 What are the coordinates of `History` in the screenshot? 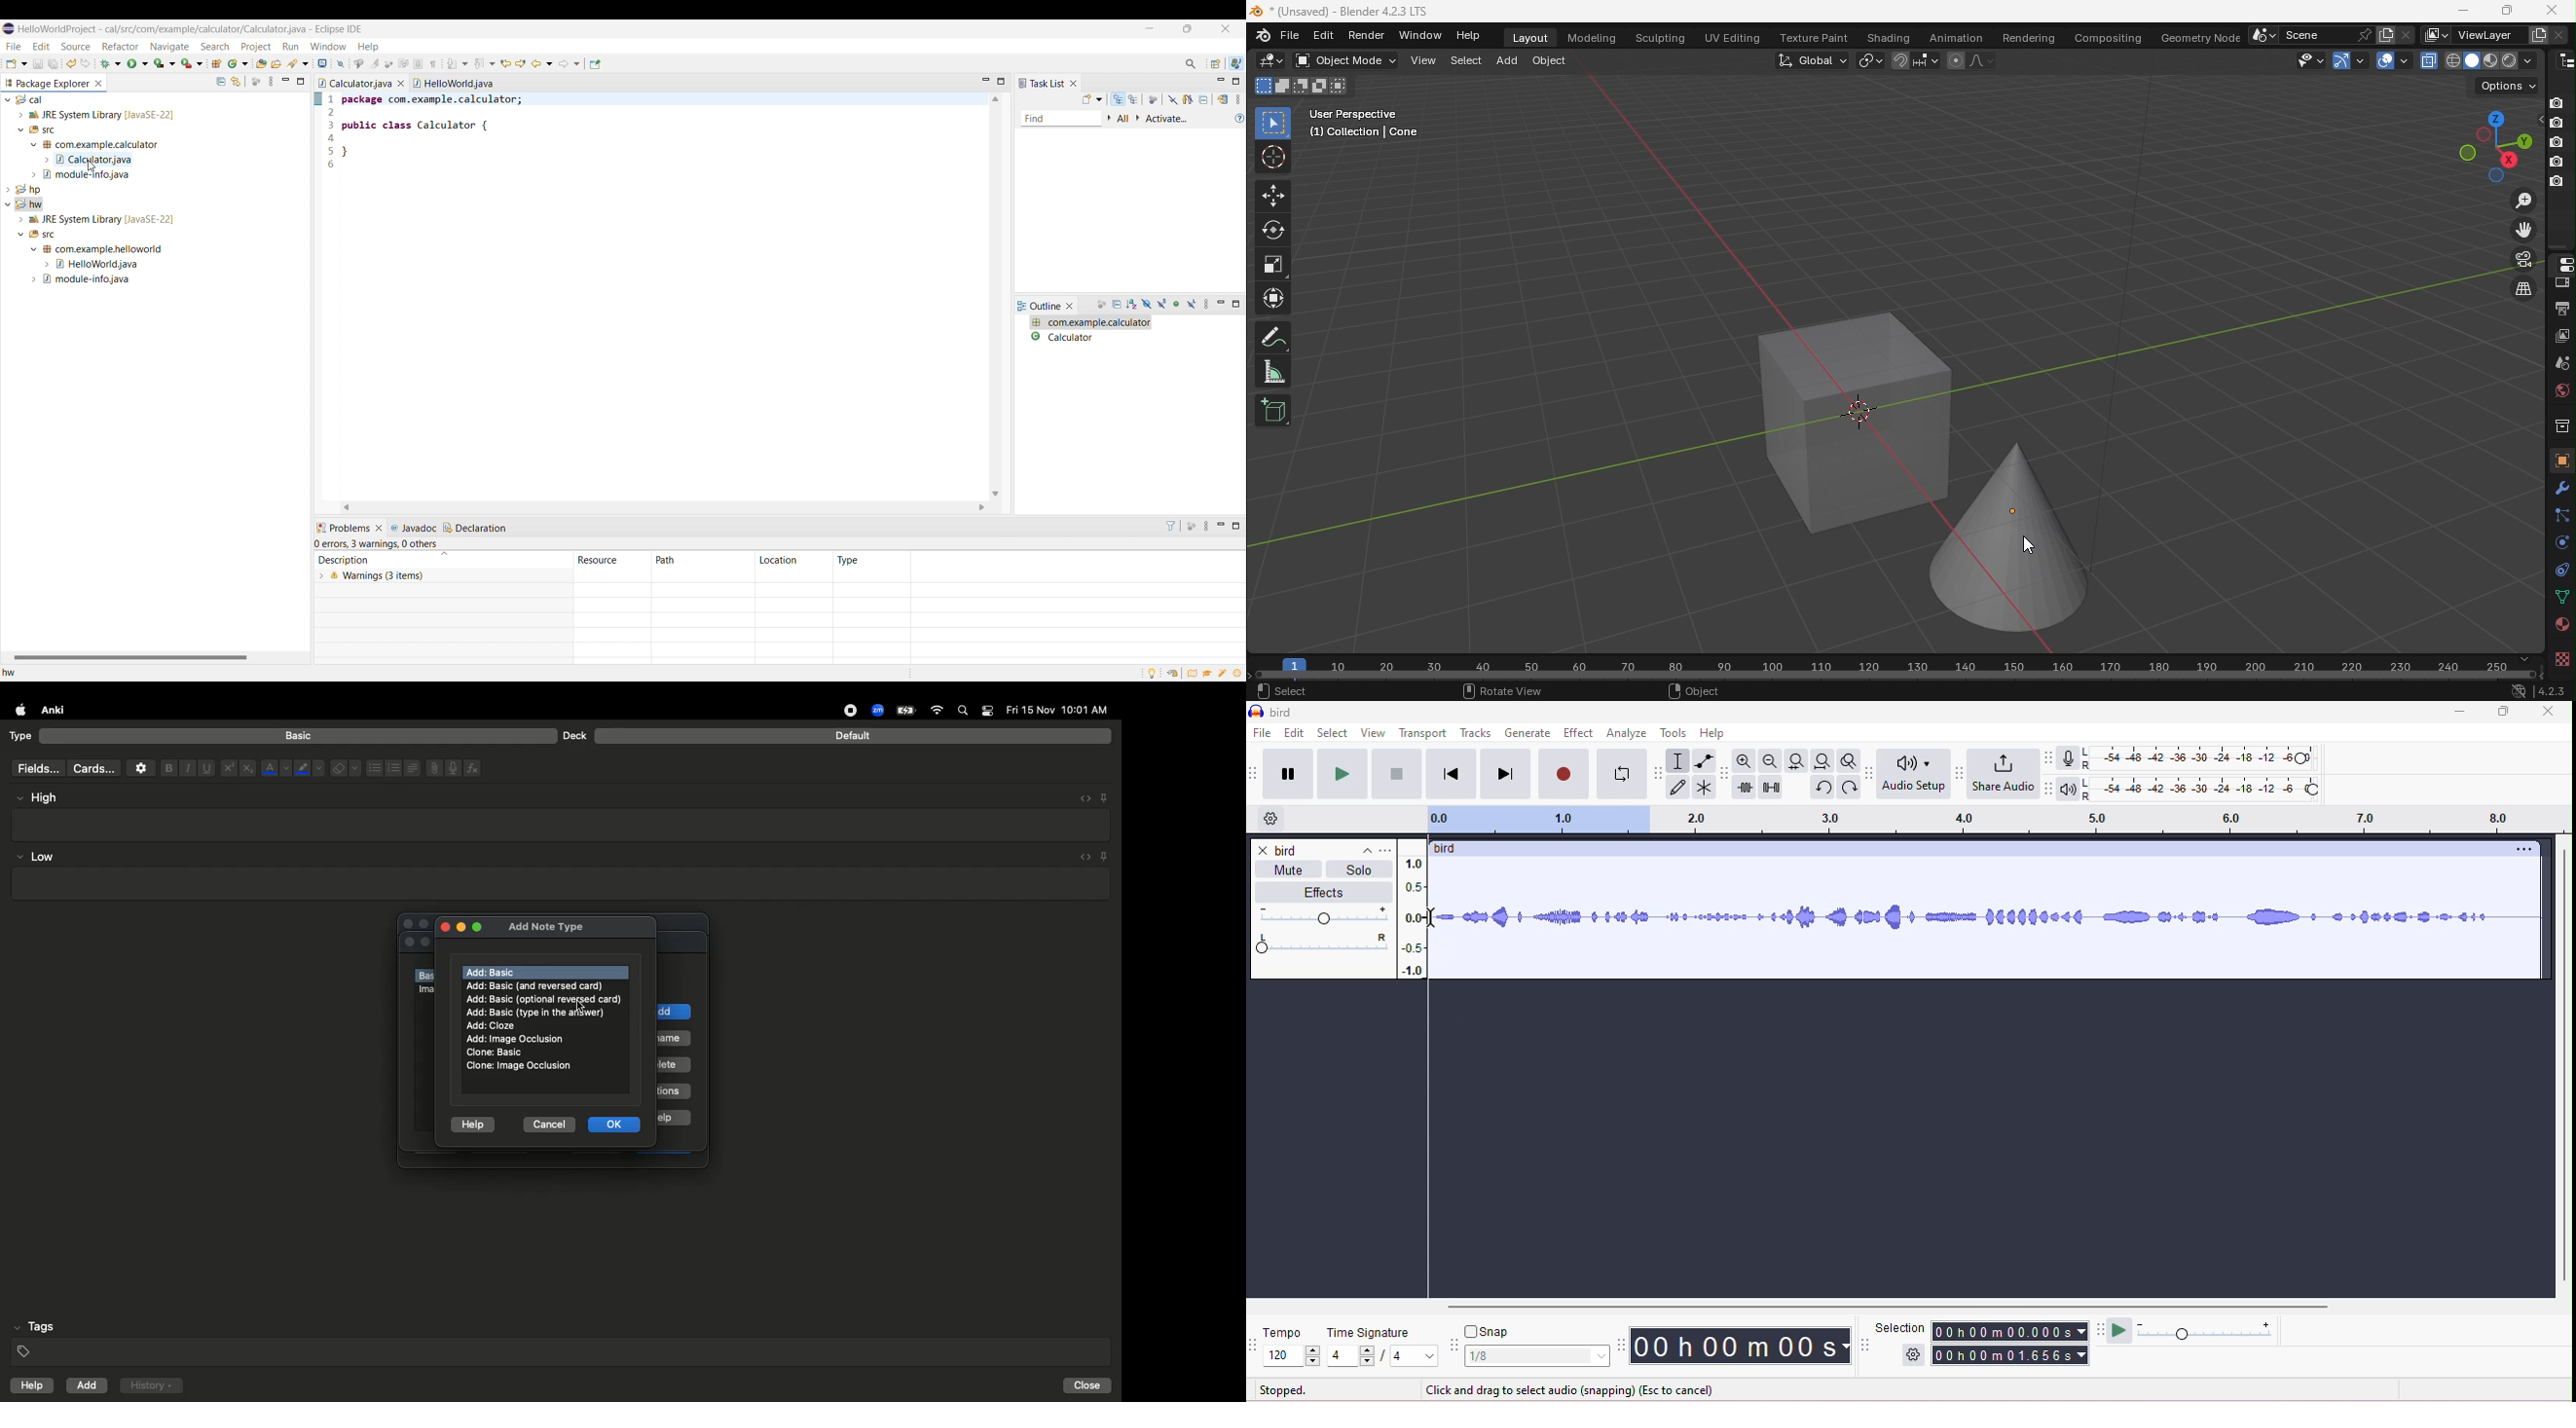 It's located at (151, 1386).